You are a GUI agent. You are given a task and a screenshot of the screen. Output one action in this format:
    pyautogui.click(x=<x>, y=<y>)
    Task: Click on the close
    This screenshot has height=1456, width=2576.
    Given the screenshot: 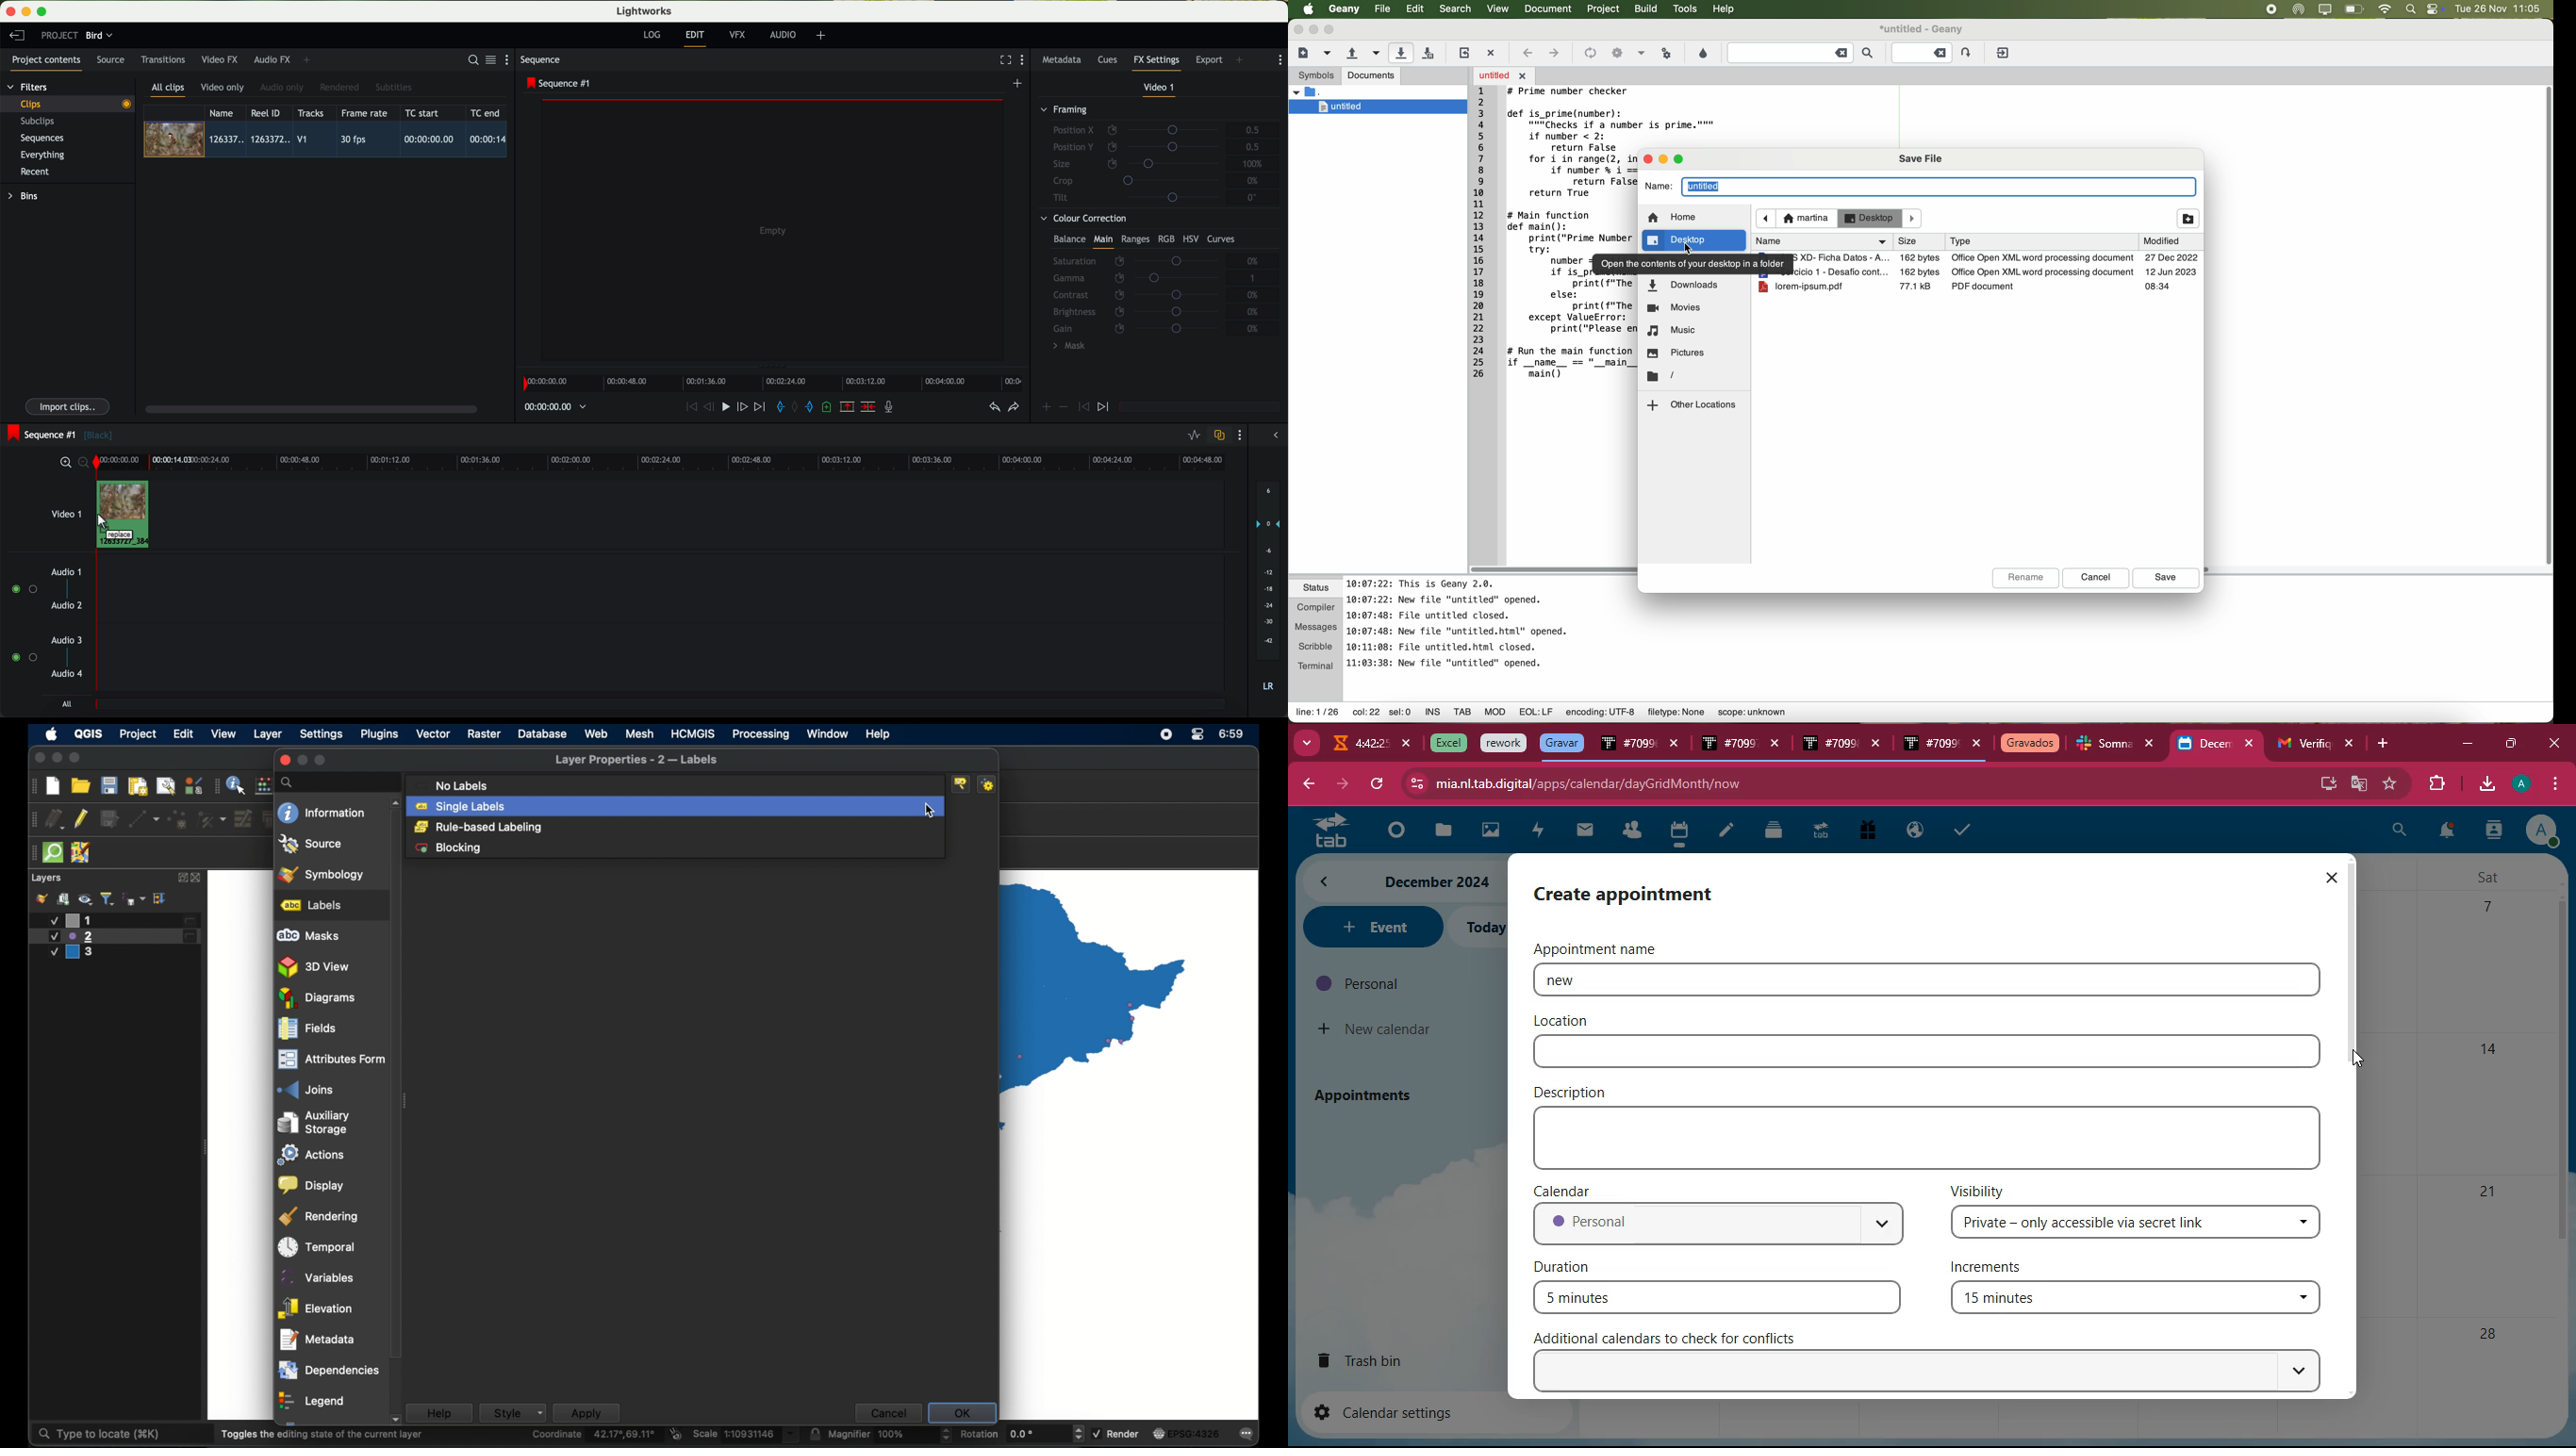 What is the action you would take?
    pyautogui.click(x=1977, y=745)
    